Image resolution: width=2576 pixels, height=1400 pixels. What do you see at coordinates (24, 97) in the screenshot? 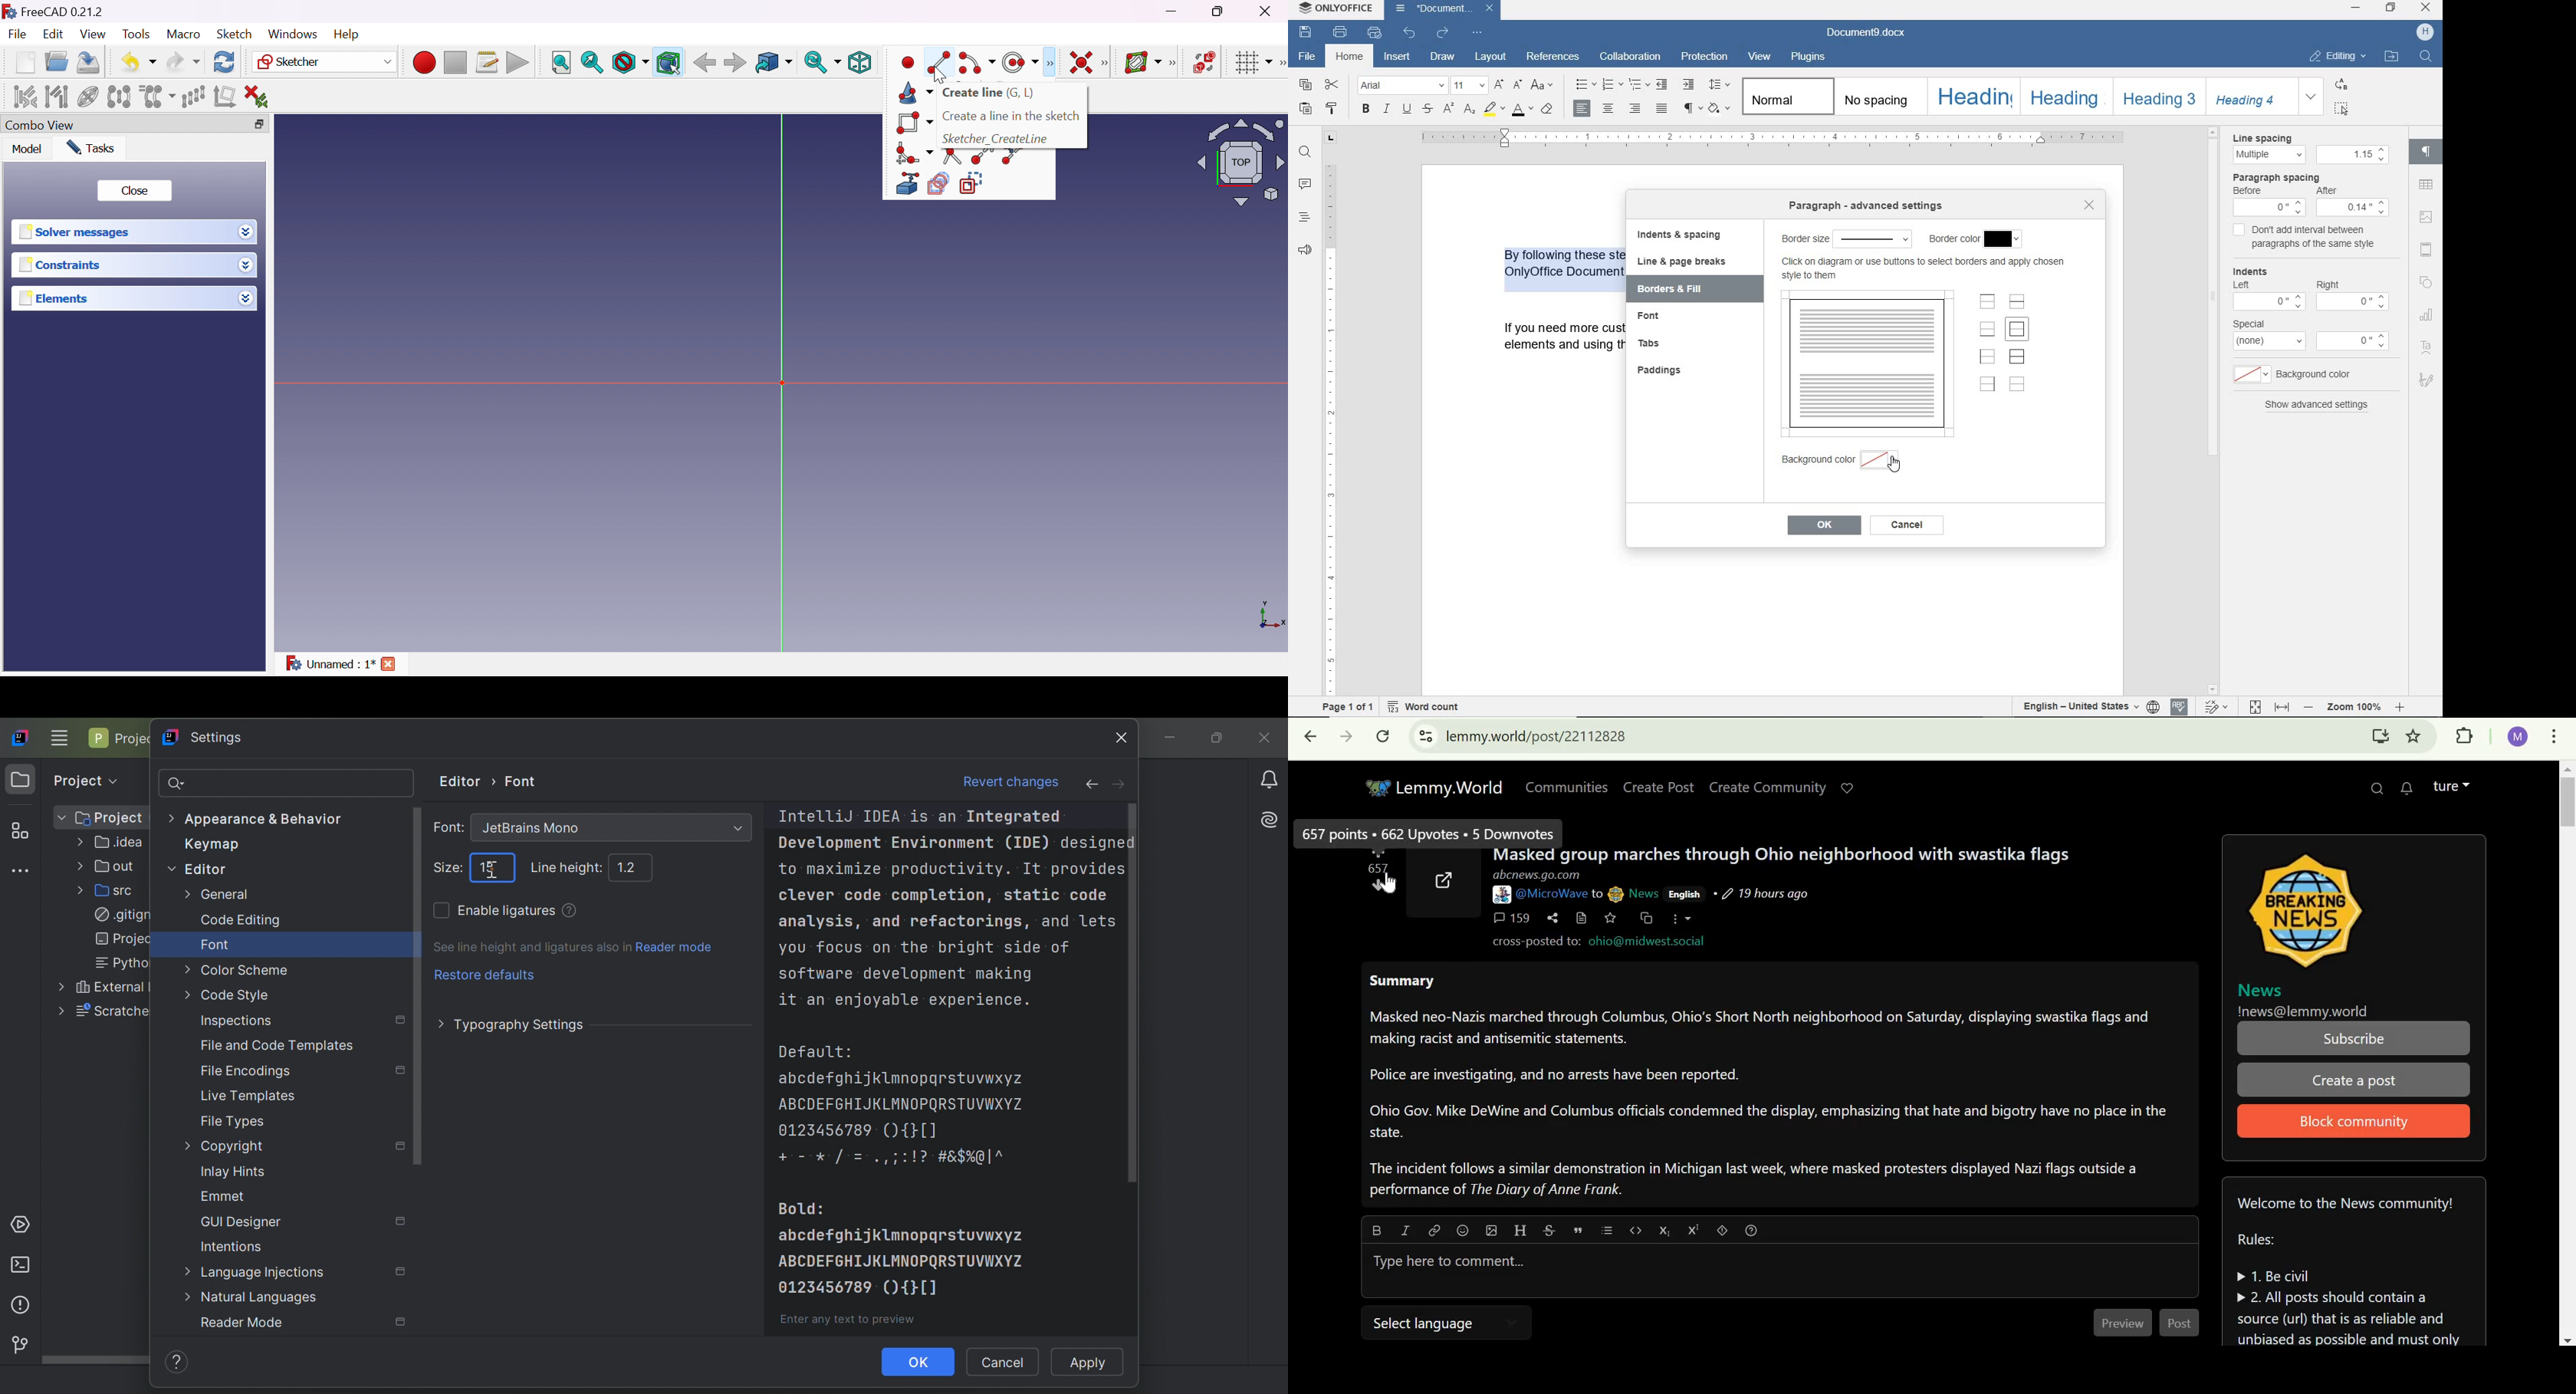
I see `Select associated constraints` at bounding box center [24, 97].